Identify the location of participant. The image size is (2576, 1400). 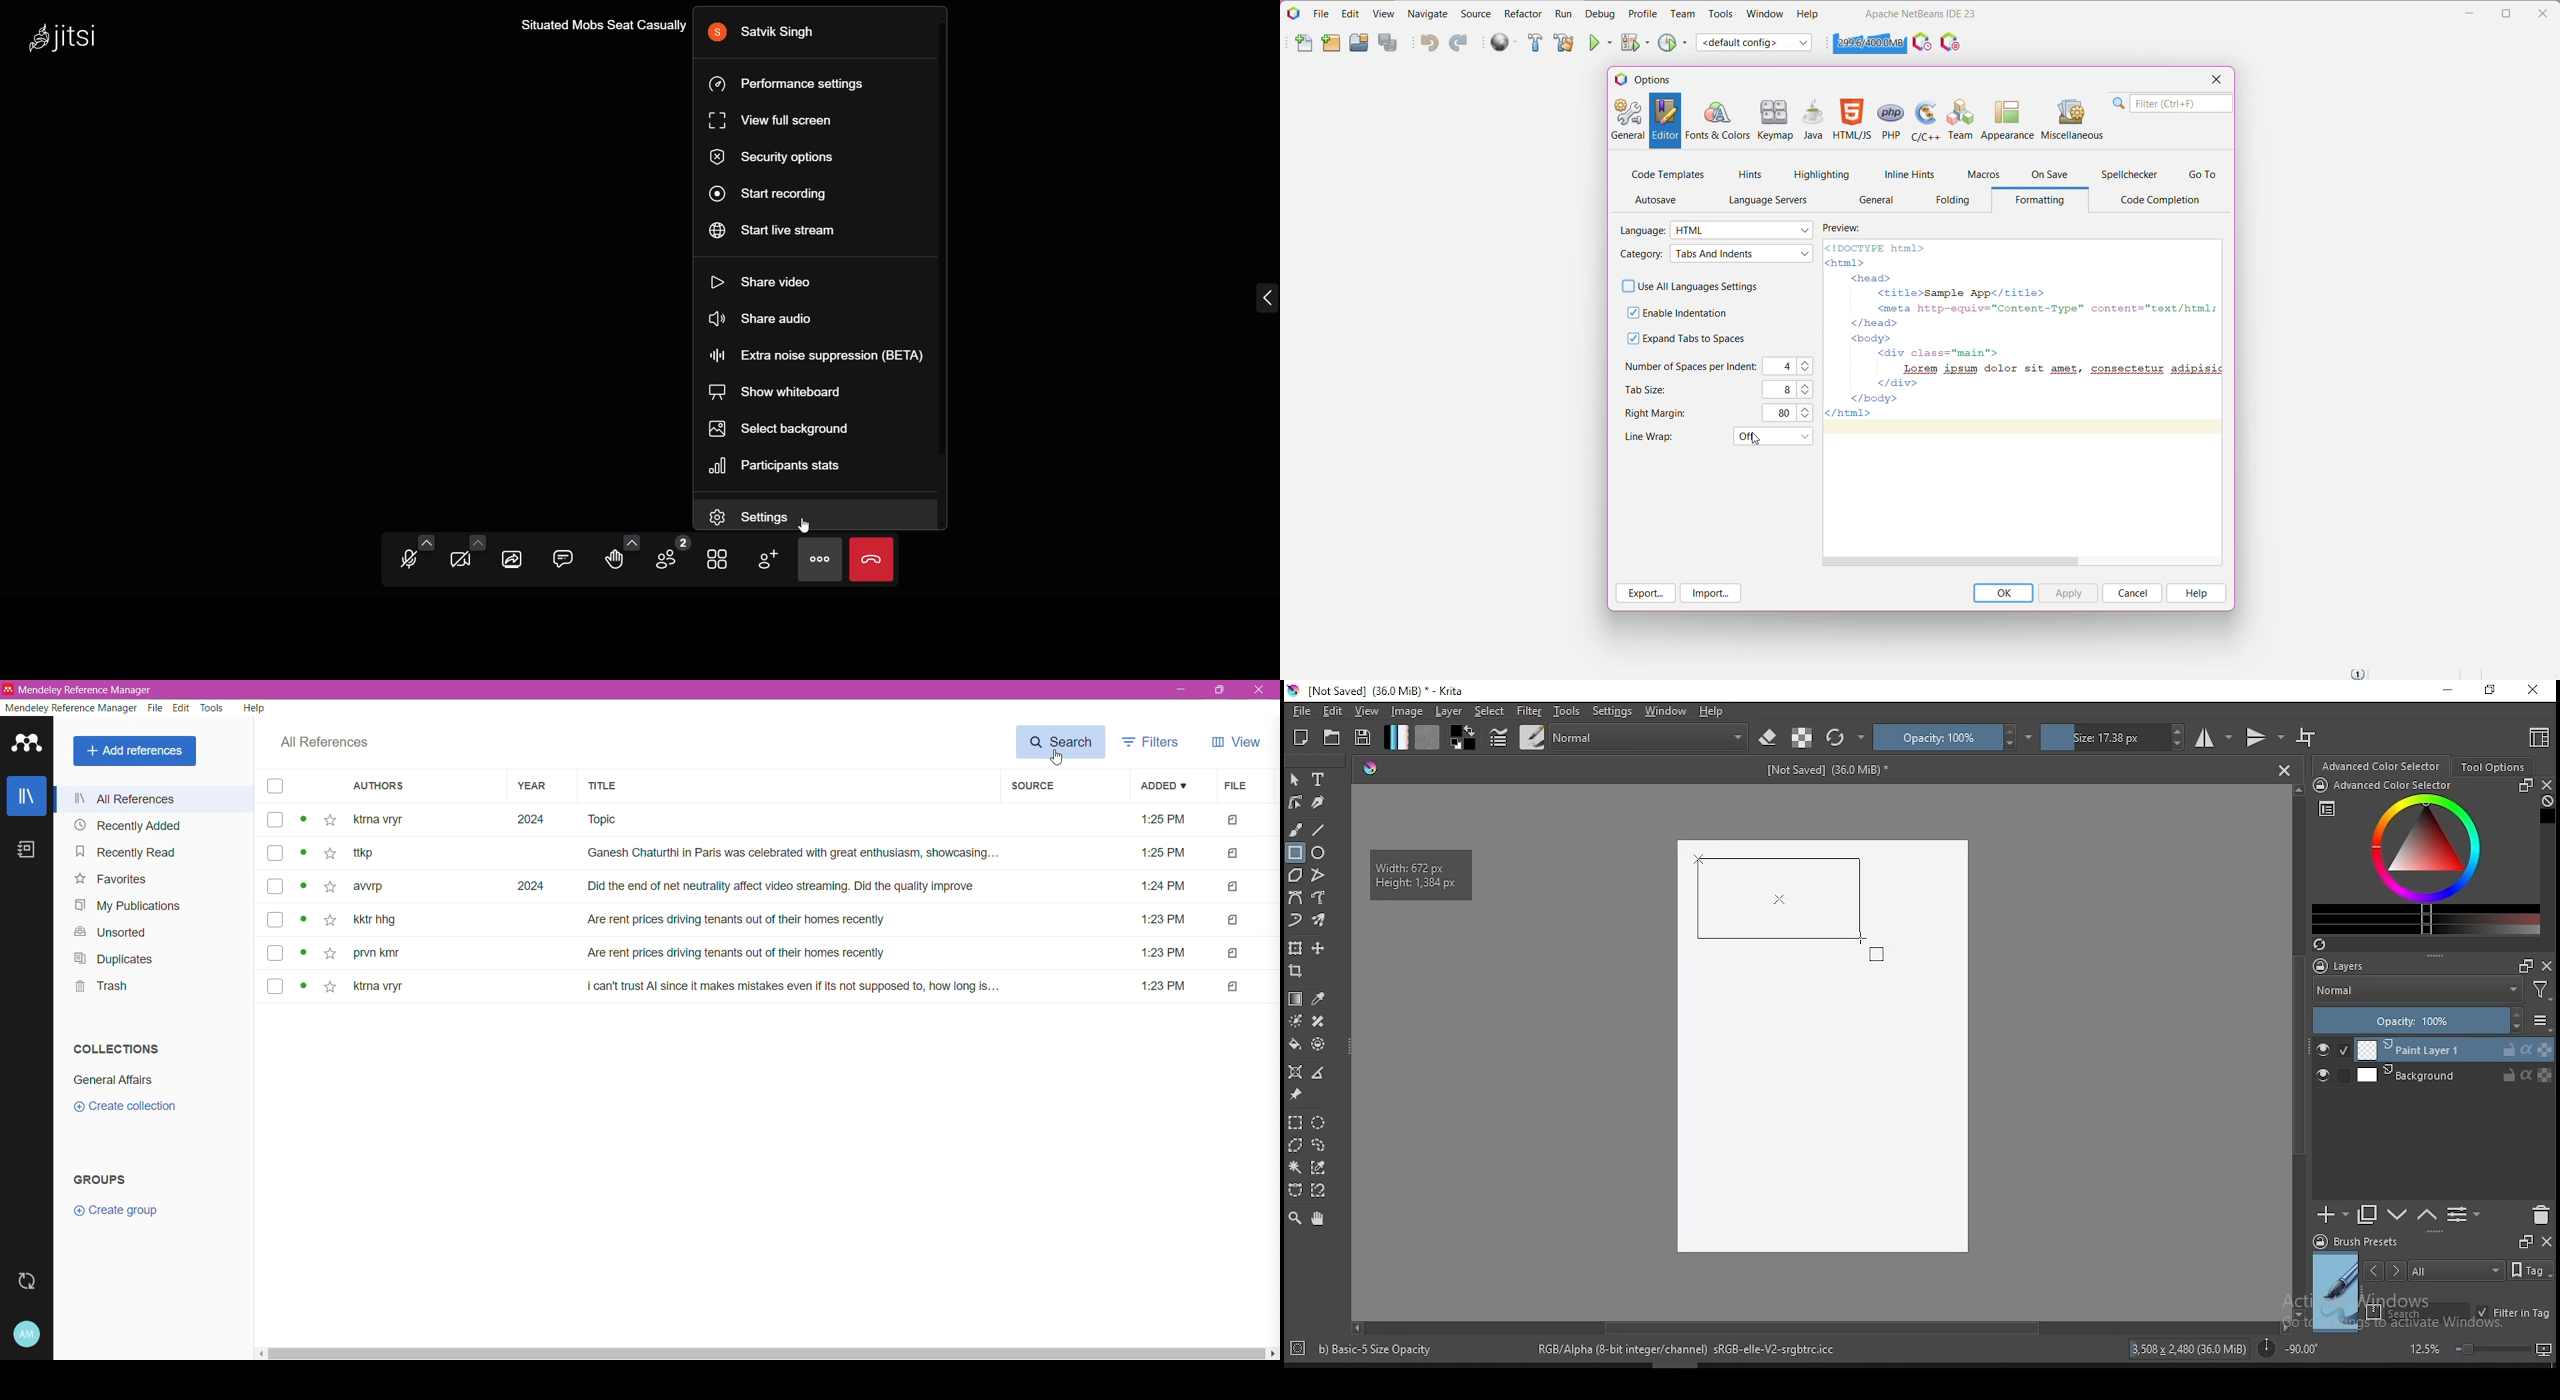
(671, 555).